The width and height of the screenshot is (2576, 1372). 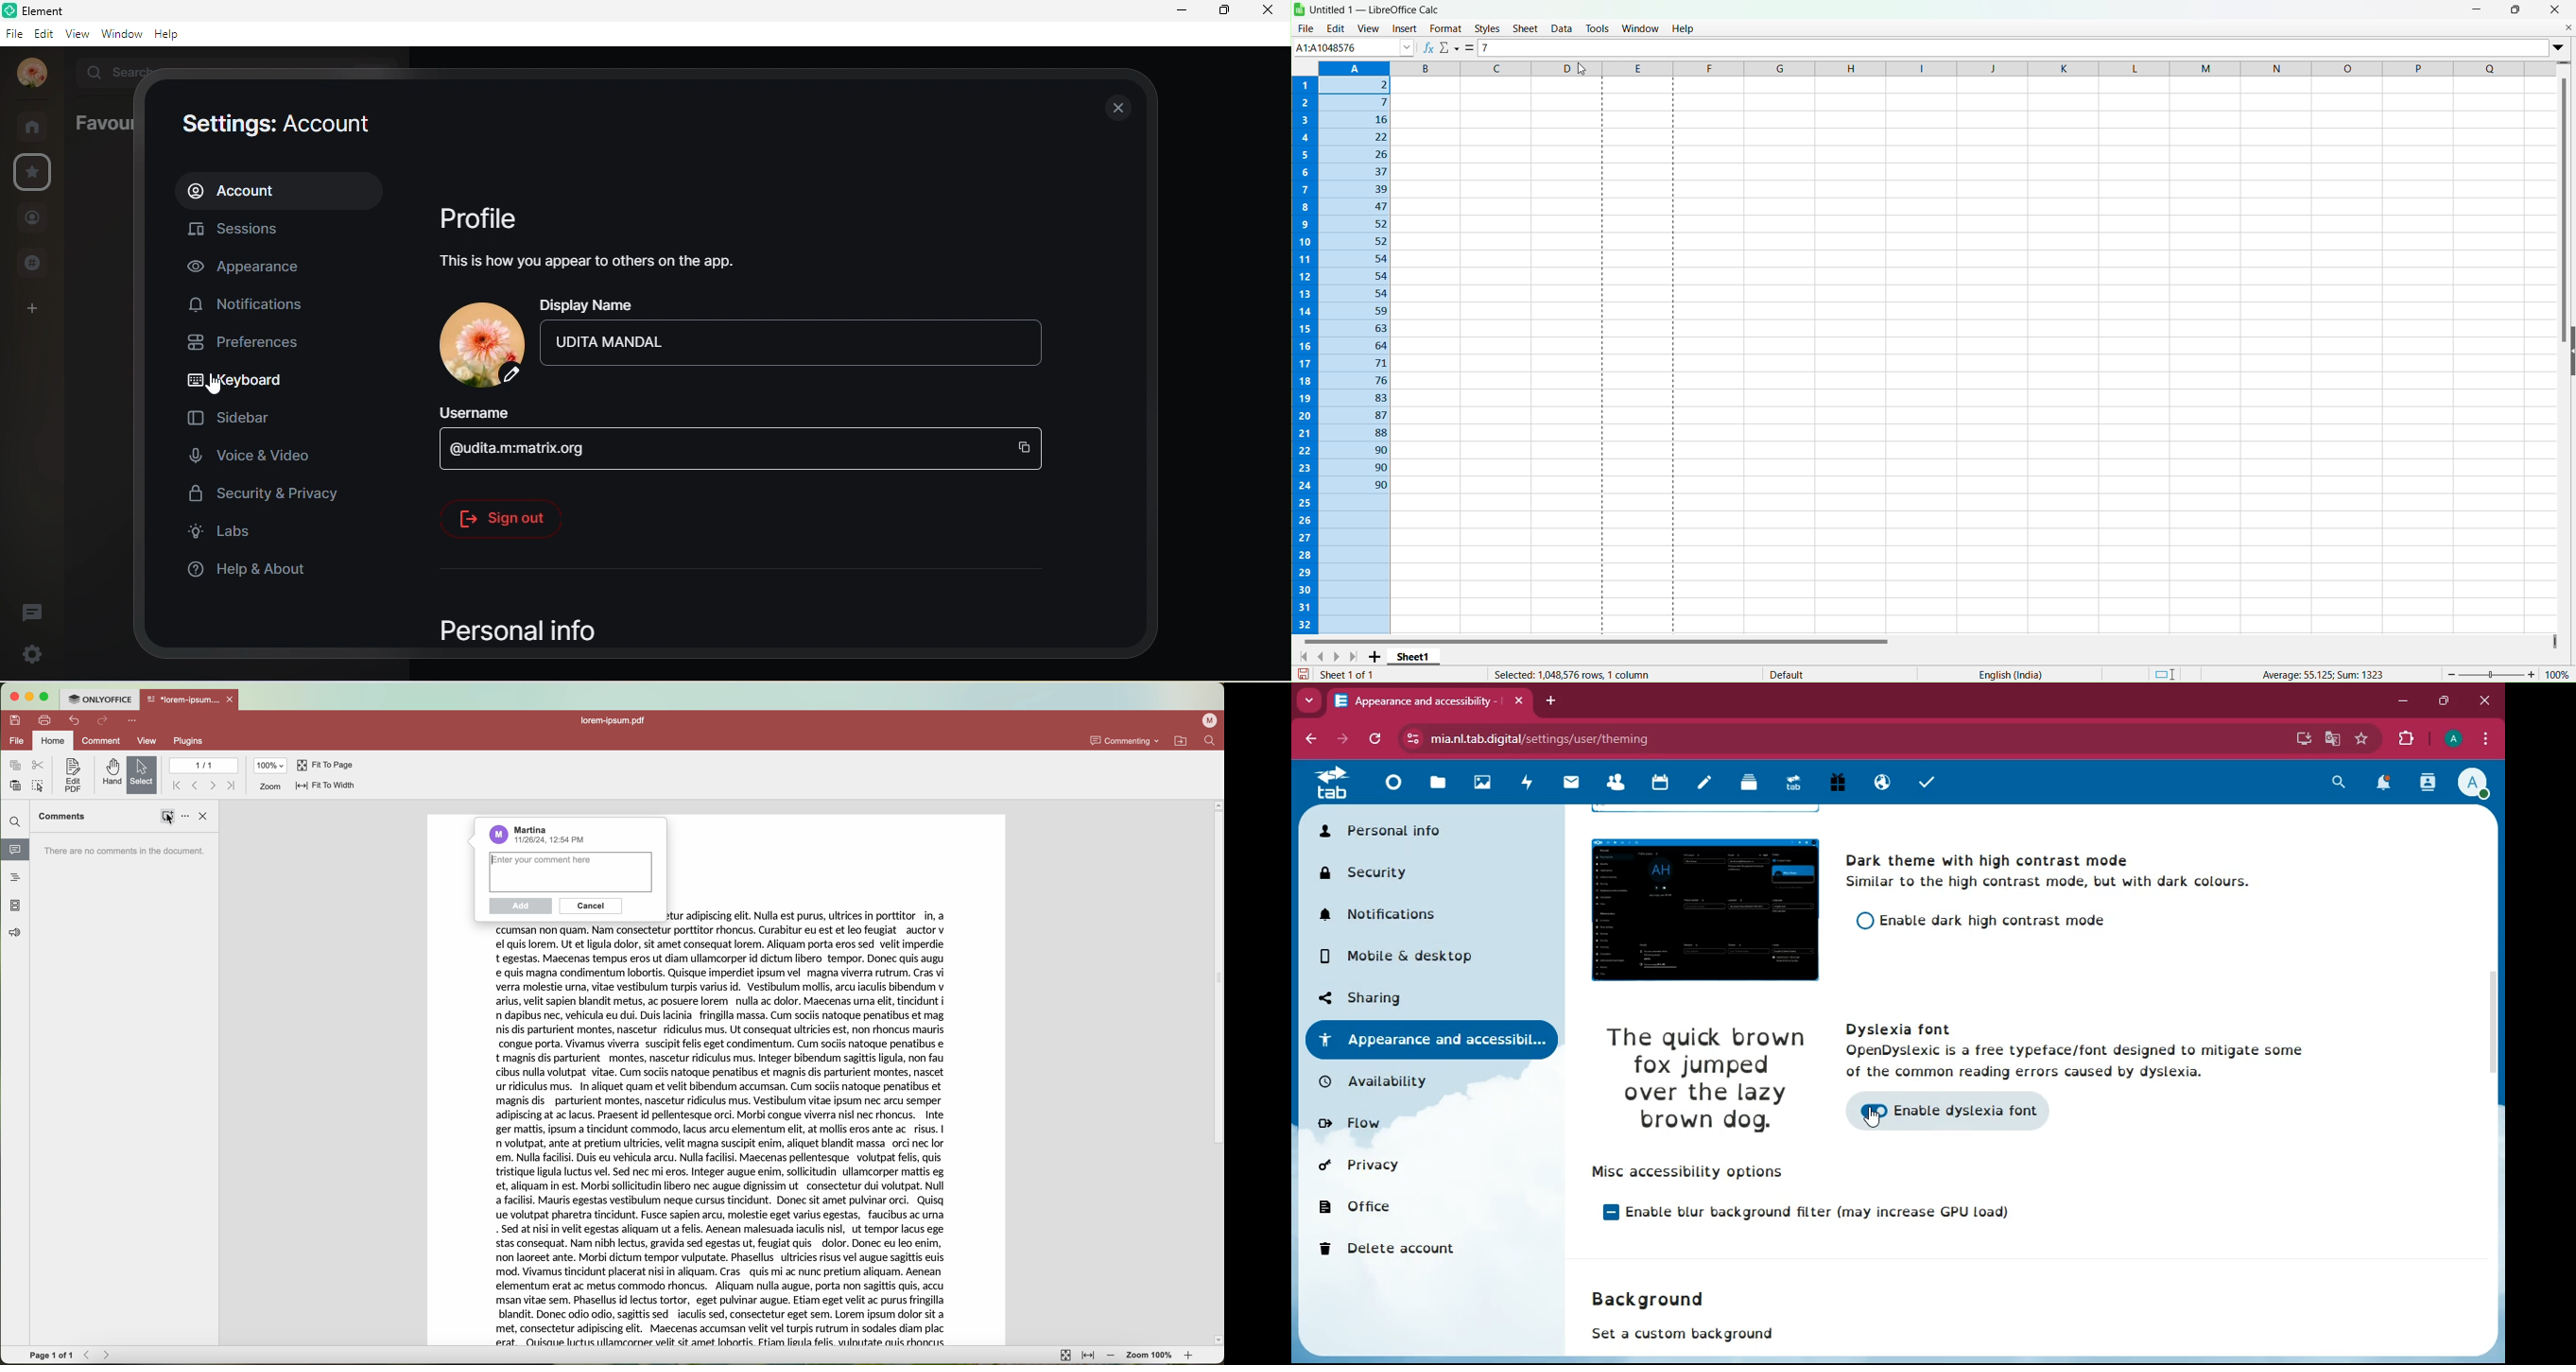 I want to click on navigate arrows, so click(x=98, y=1355).